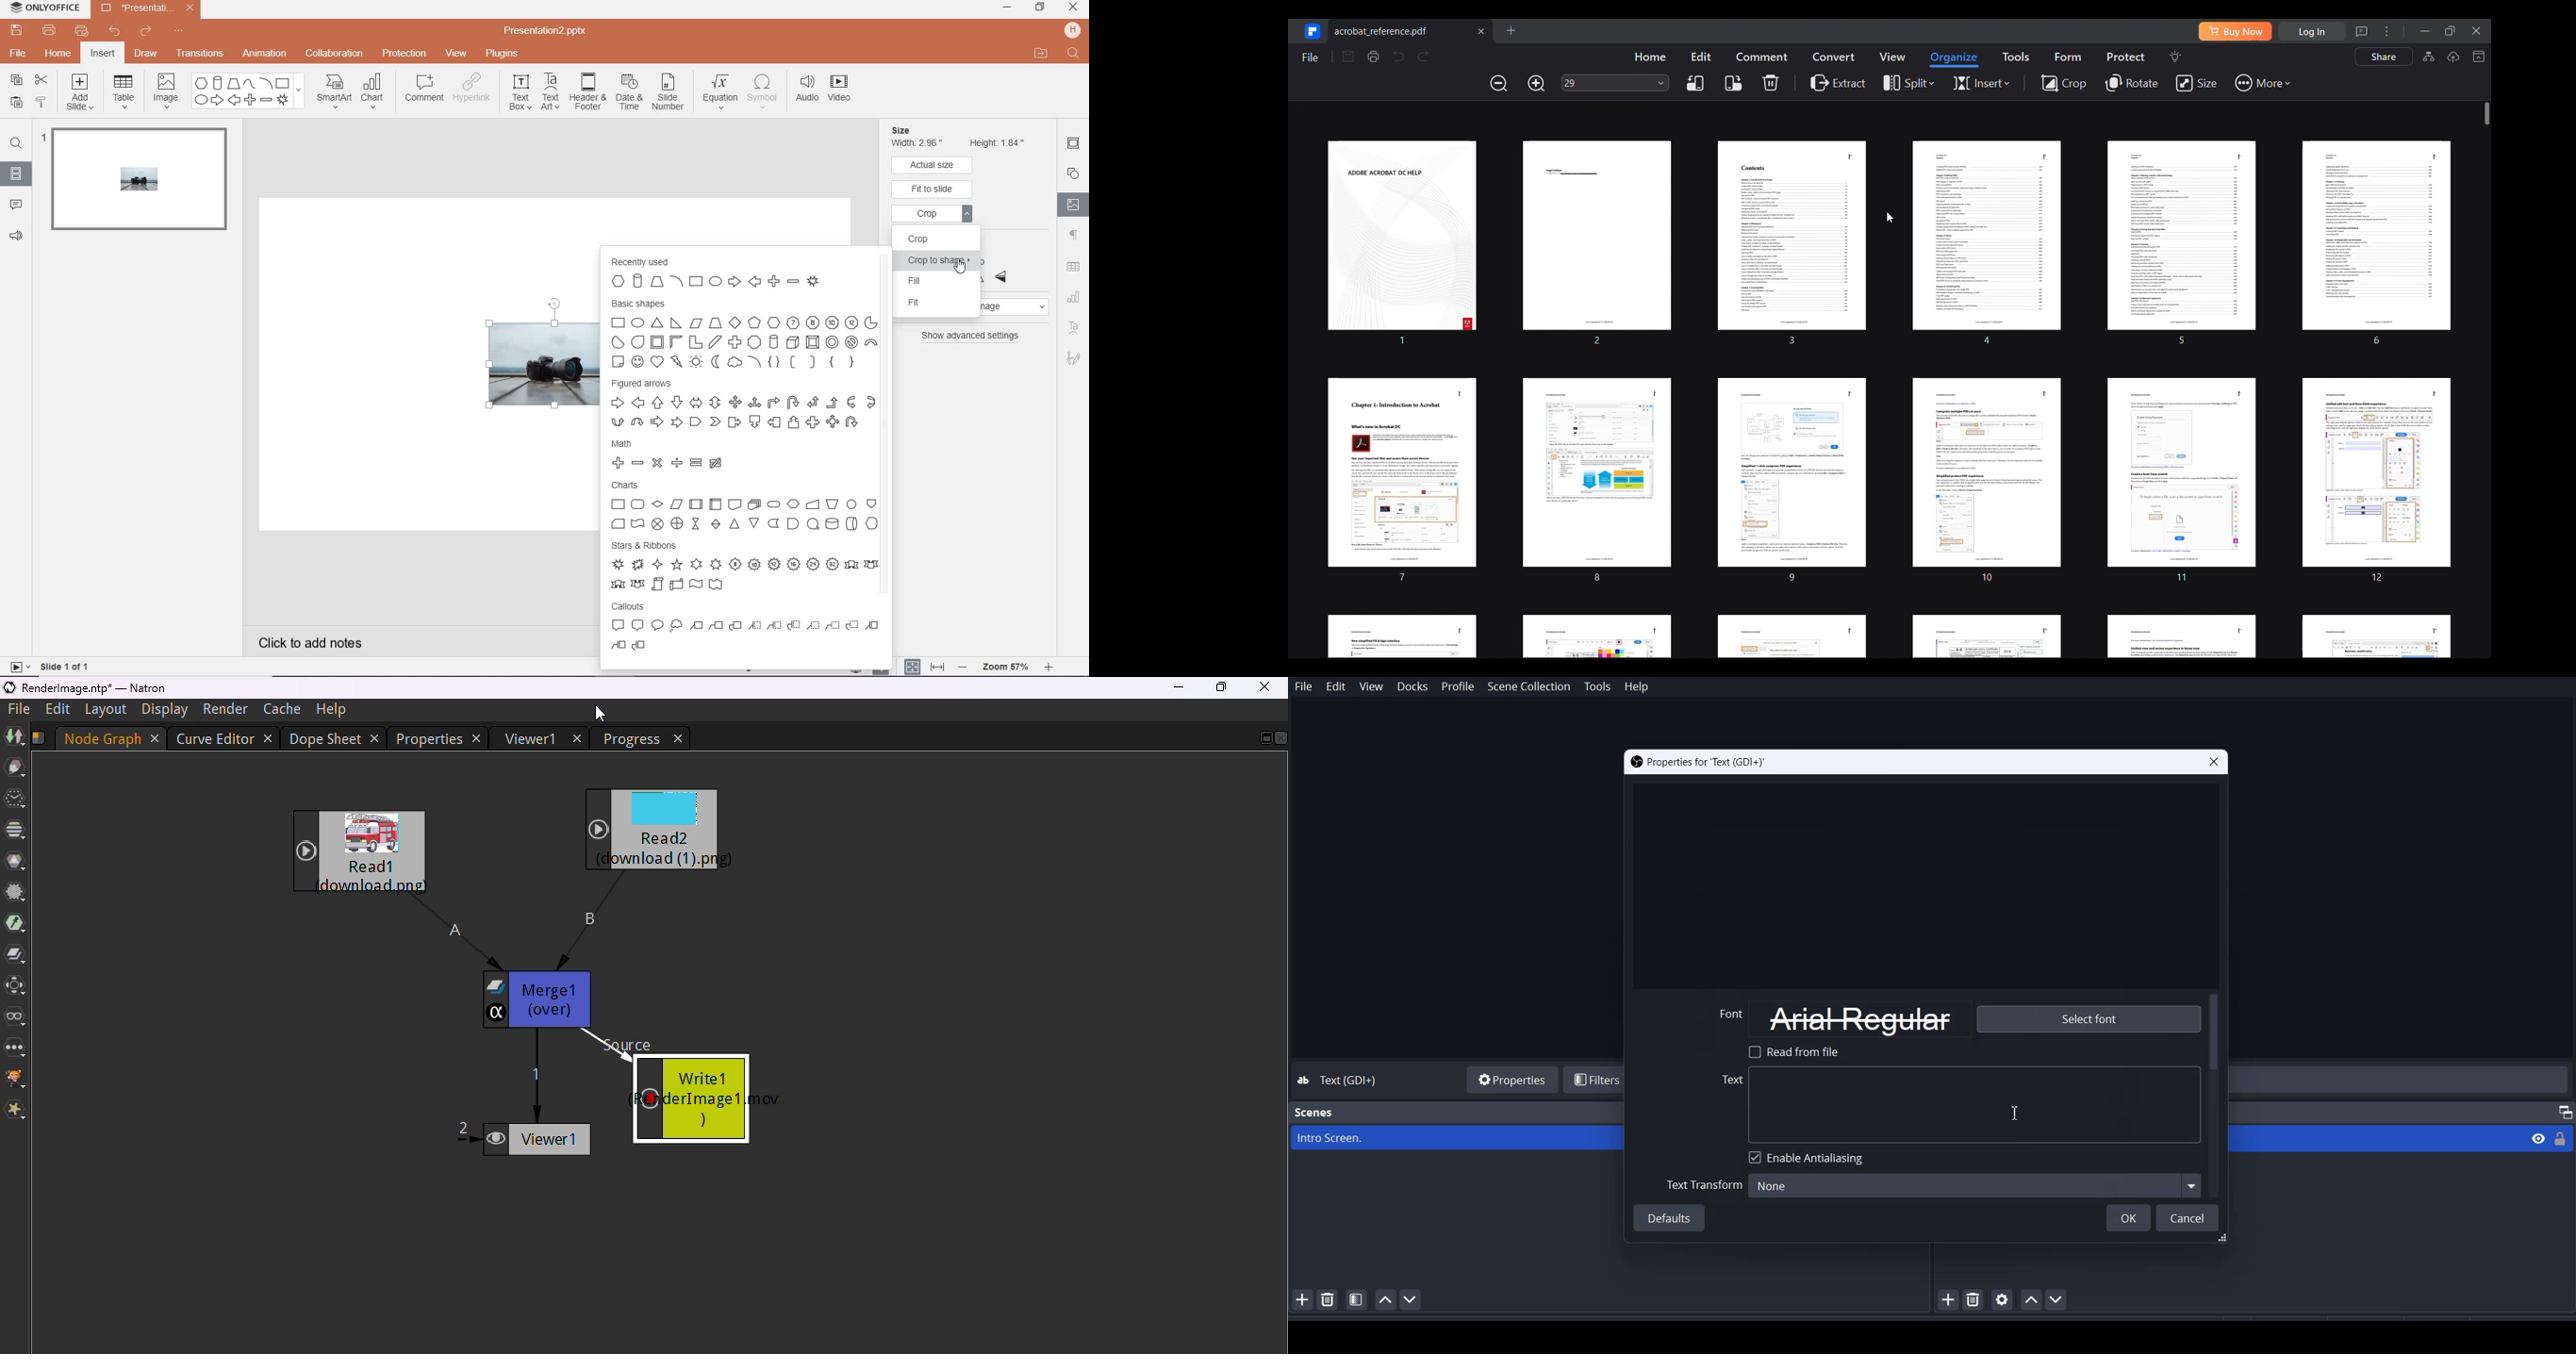 This screenshot has height=1372, width=2576. I want to click on Convert, so click(1834, 56).